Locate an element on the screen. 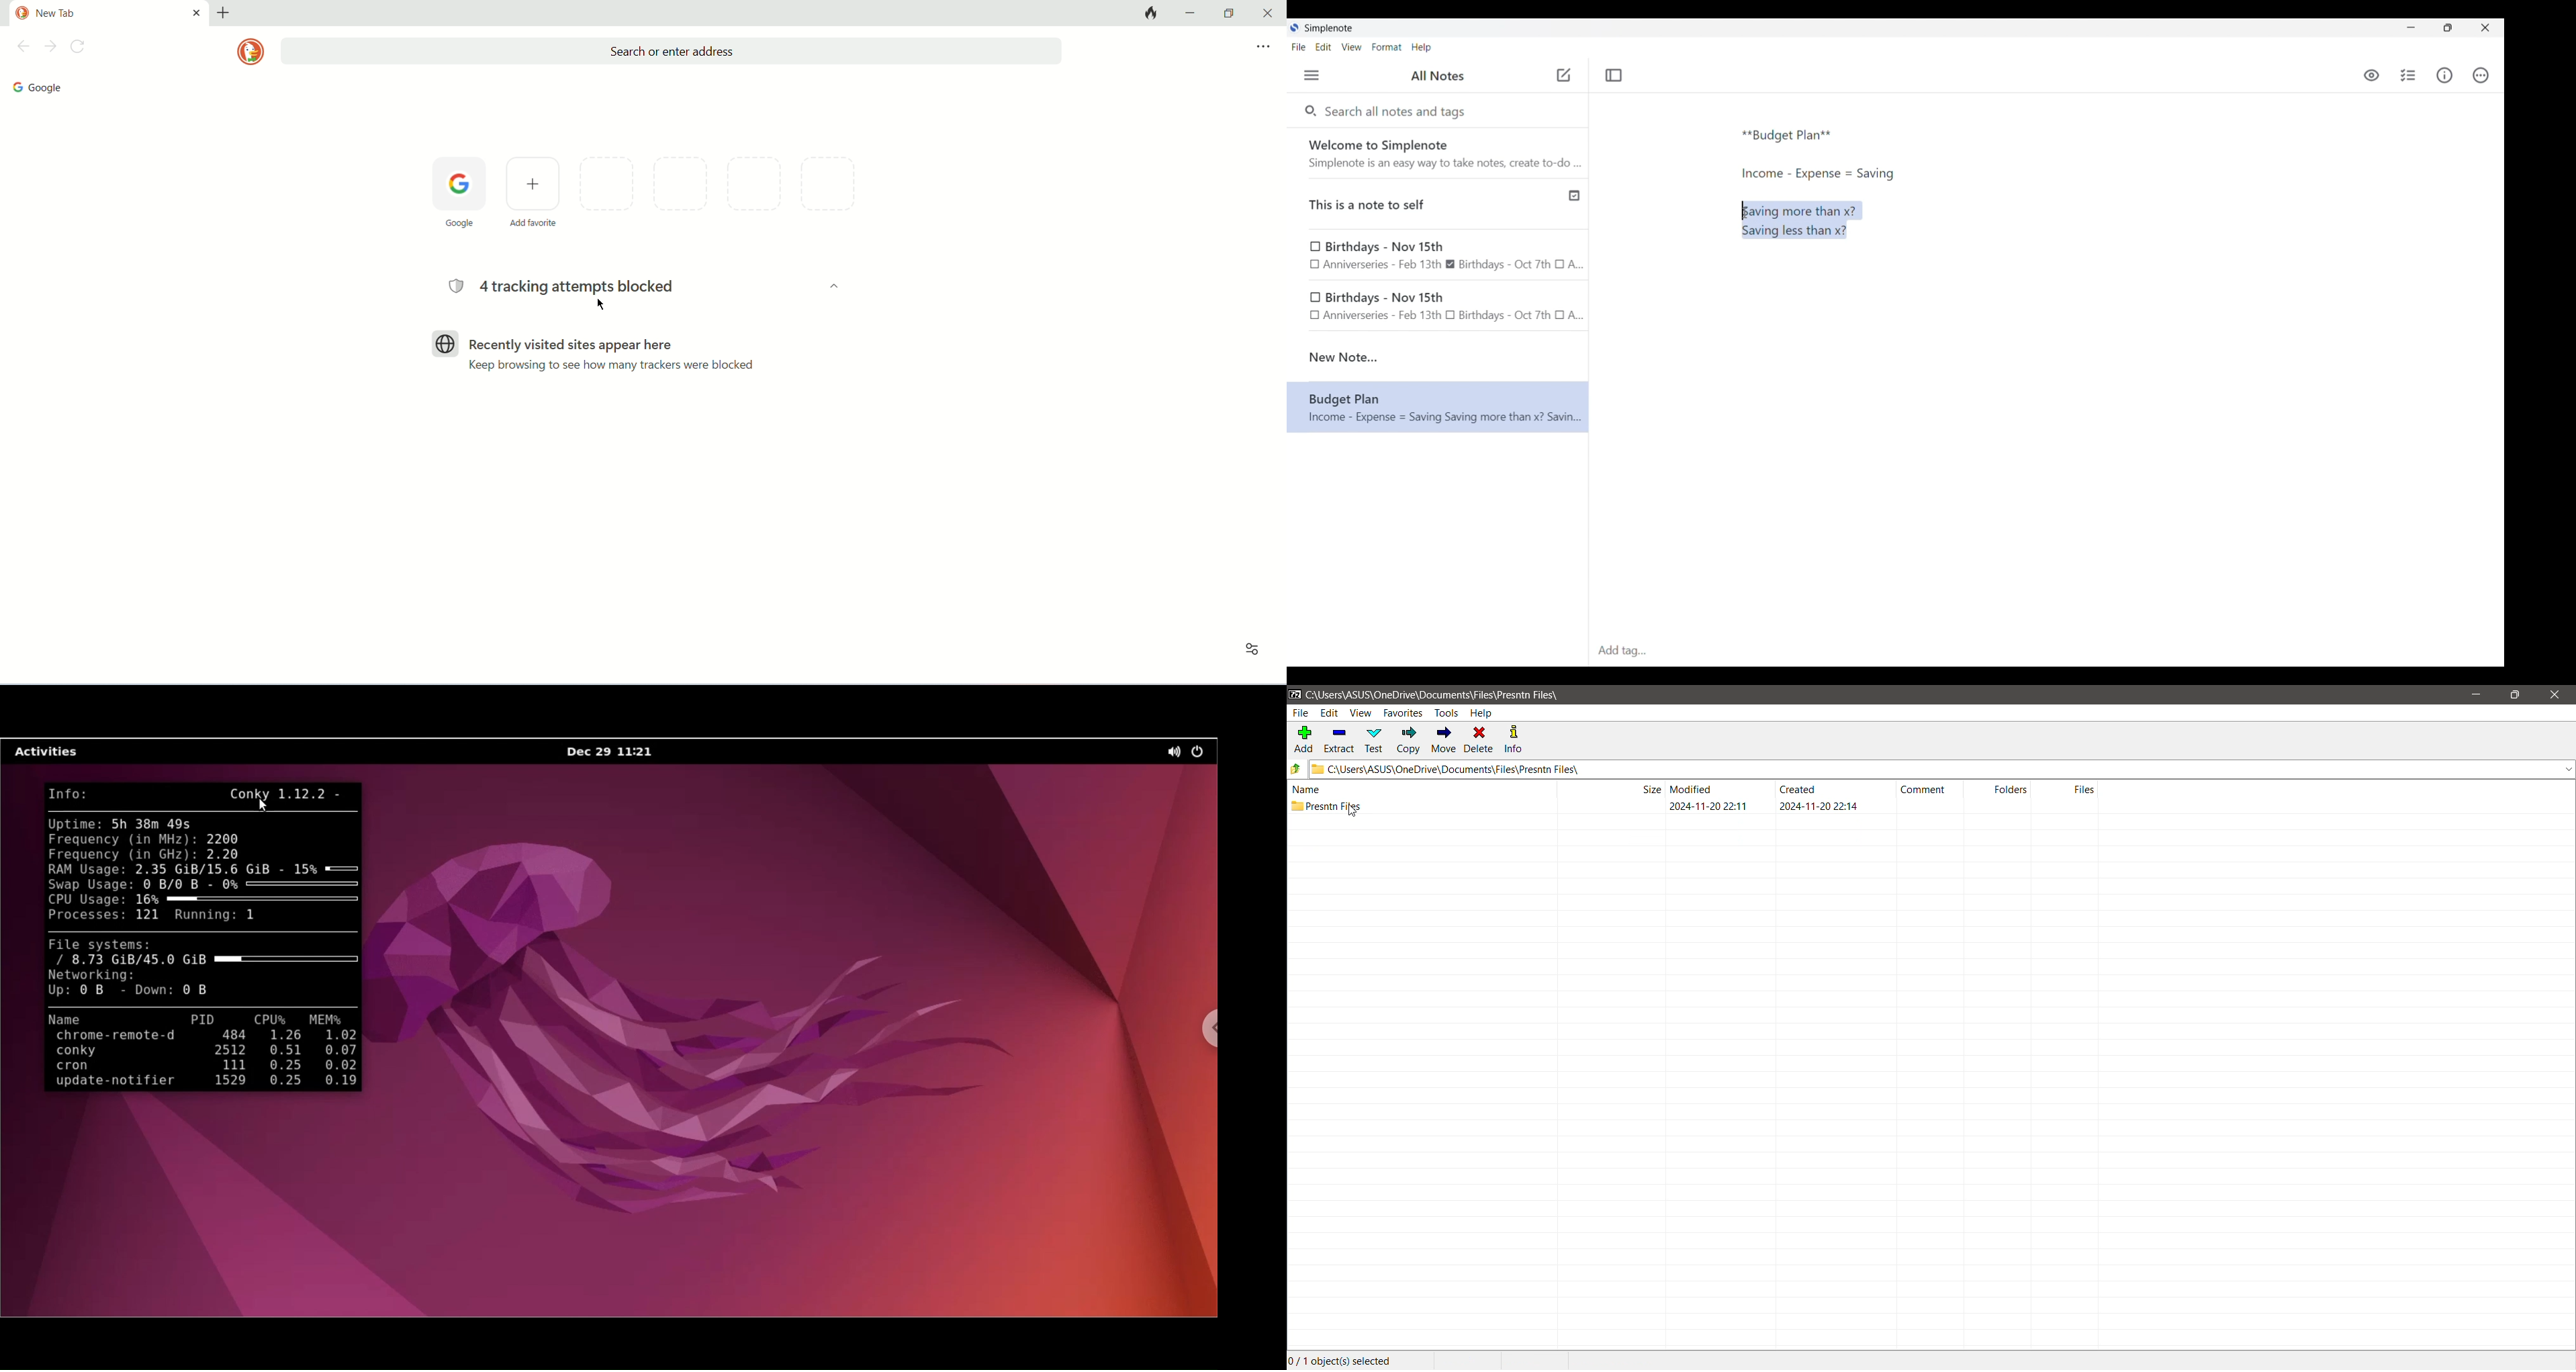  Help menu is located at coordinates (1421, 47).